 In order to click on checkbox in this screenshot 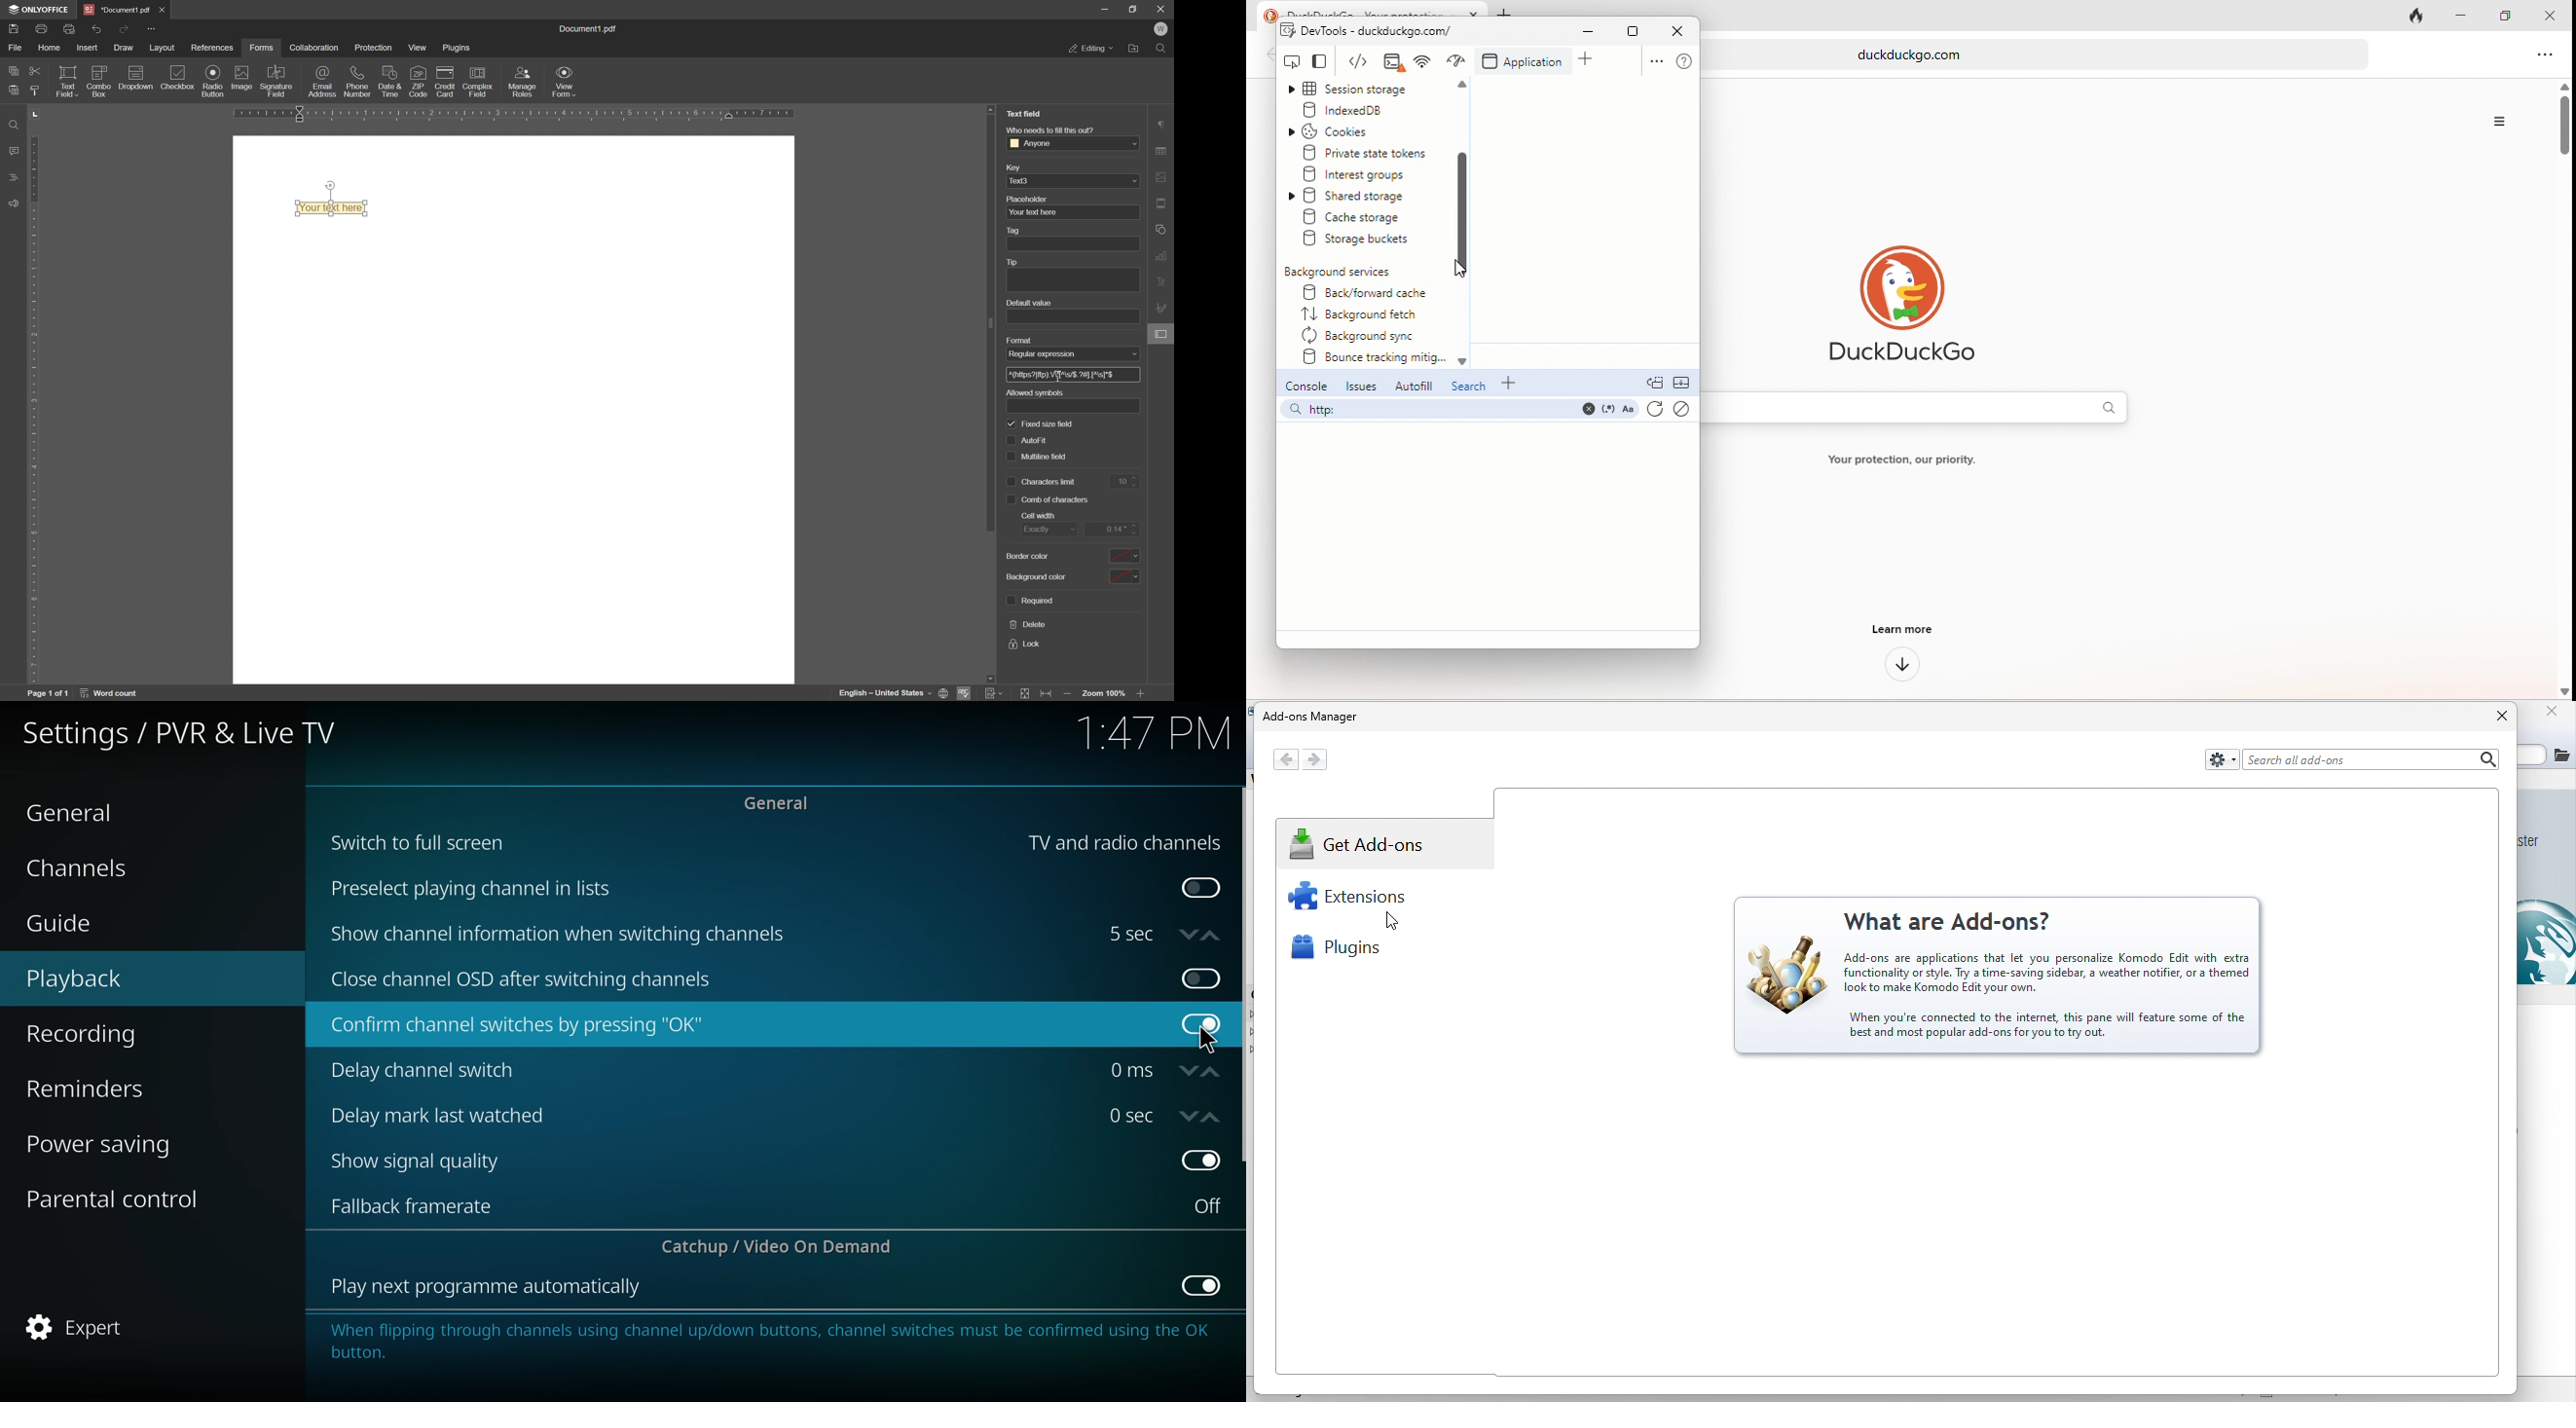, I will do `click(178, 78)`.